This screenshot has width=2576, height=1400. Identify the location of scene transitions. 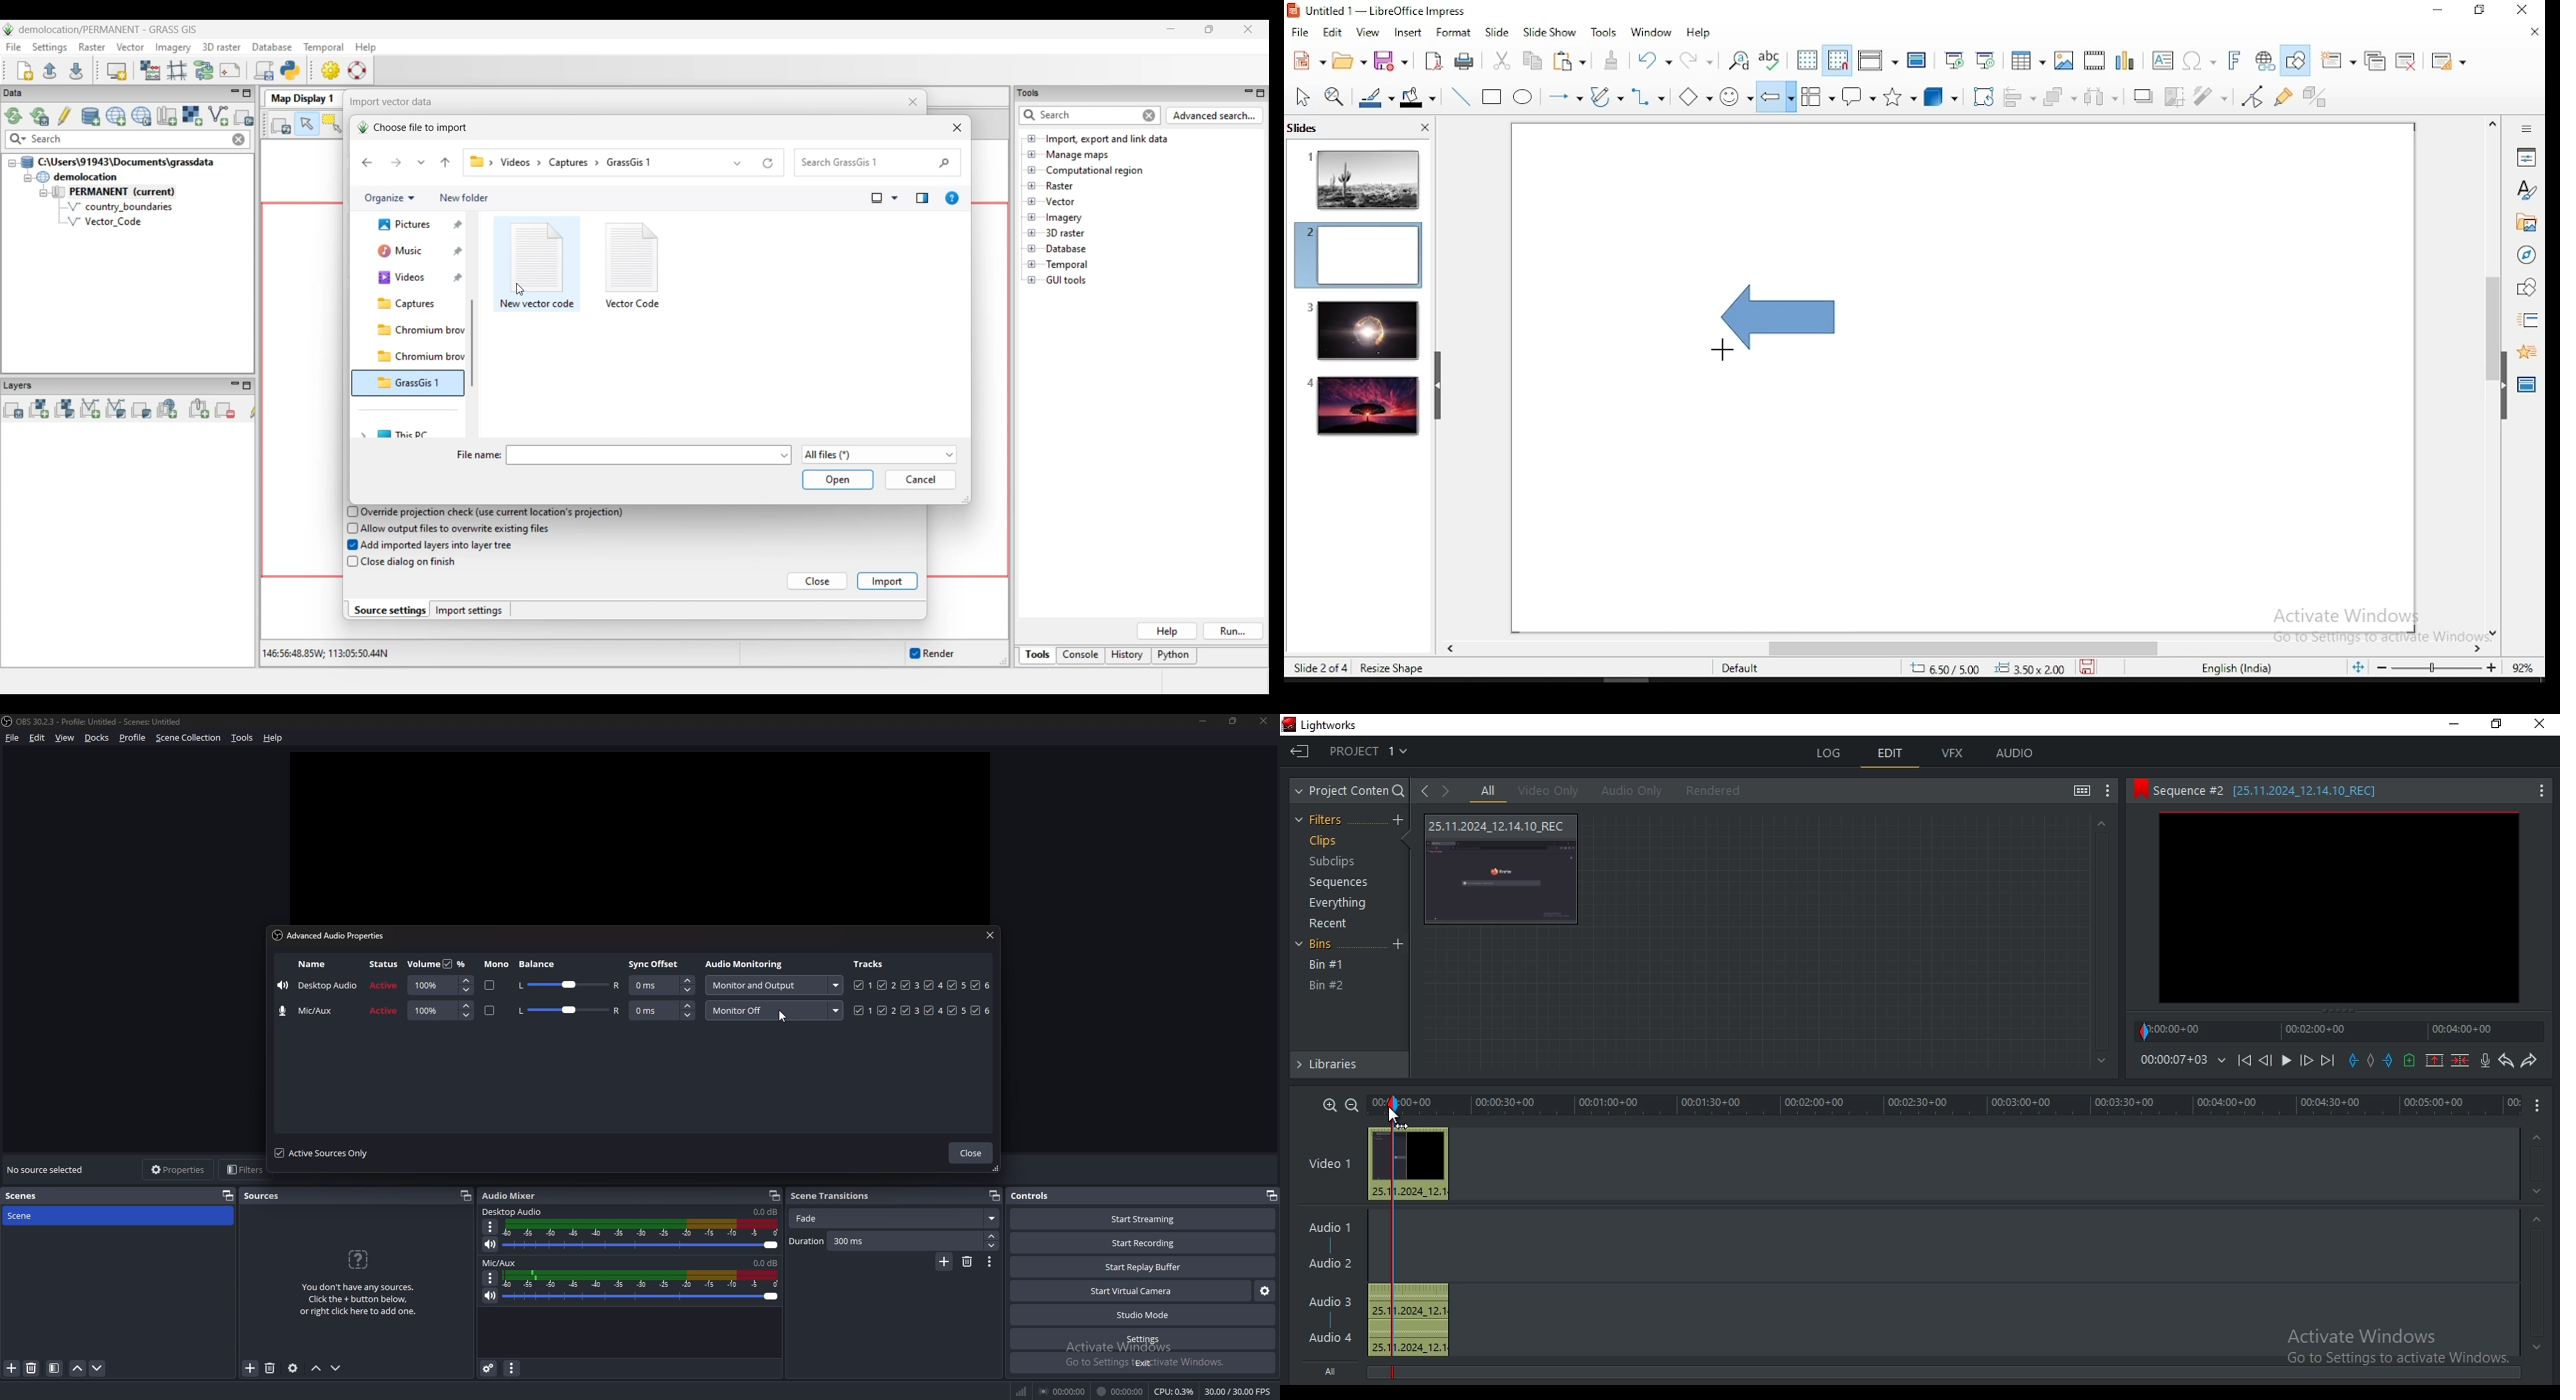
(832, 1196).